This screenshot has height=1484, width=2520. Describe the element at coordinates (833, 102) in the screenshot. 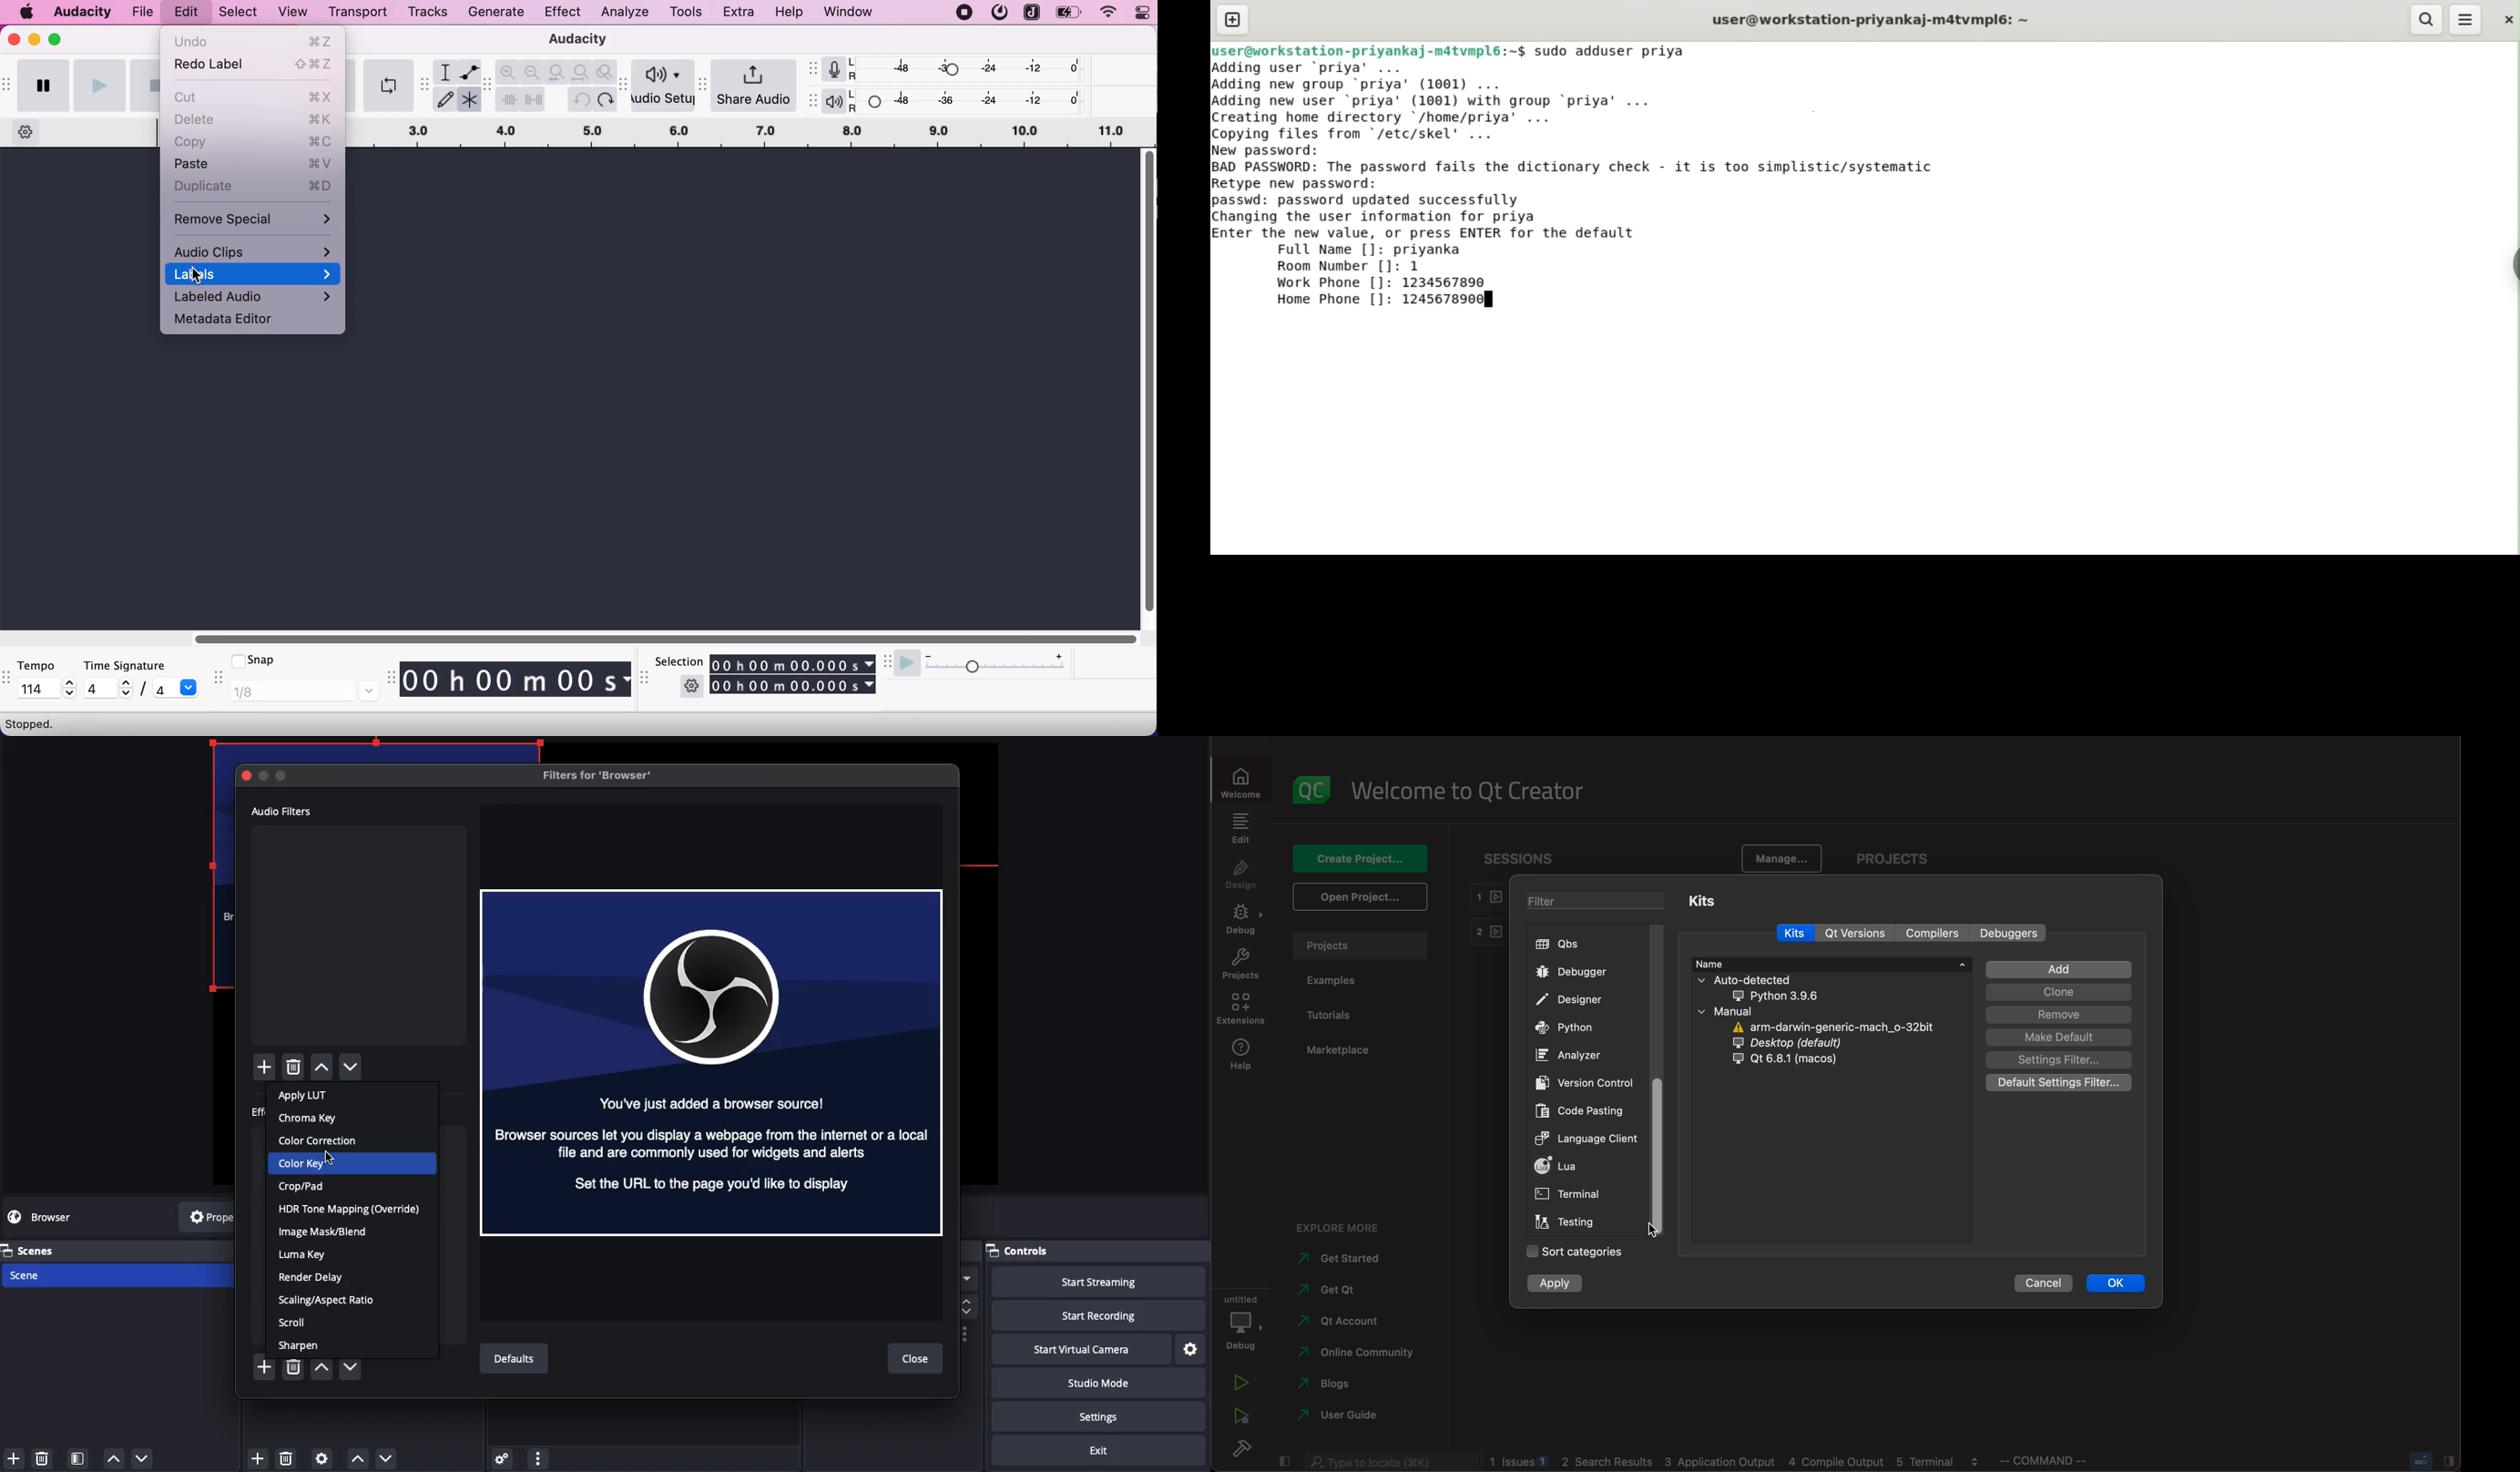

I see `playback meter` at that location.